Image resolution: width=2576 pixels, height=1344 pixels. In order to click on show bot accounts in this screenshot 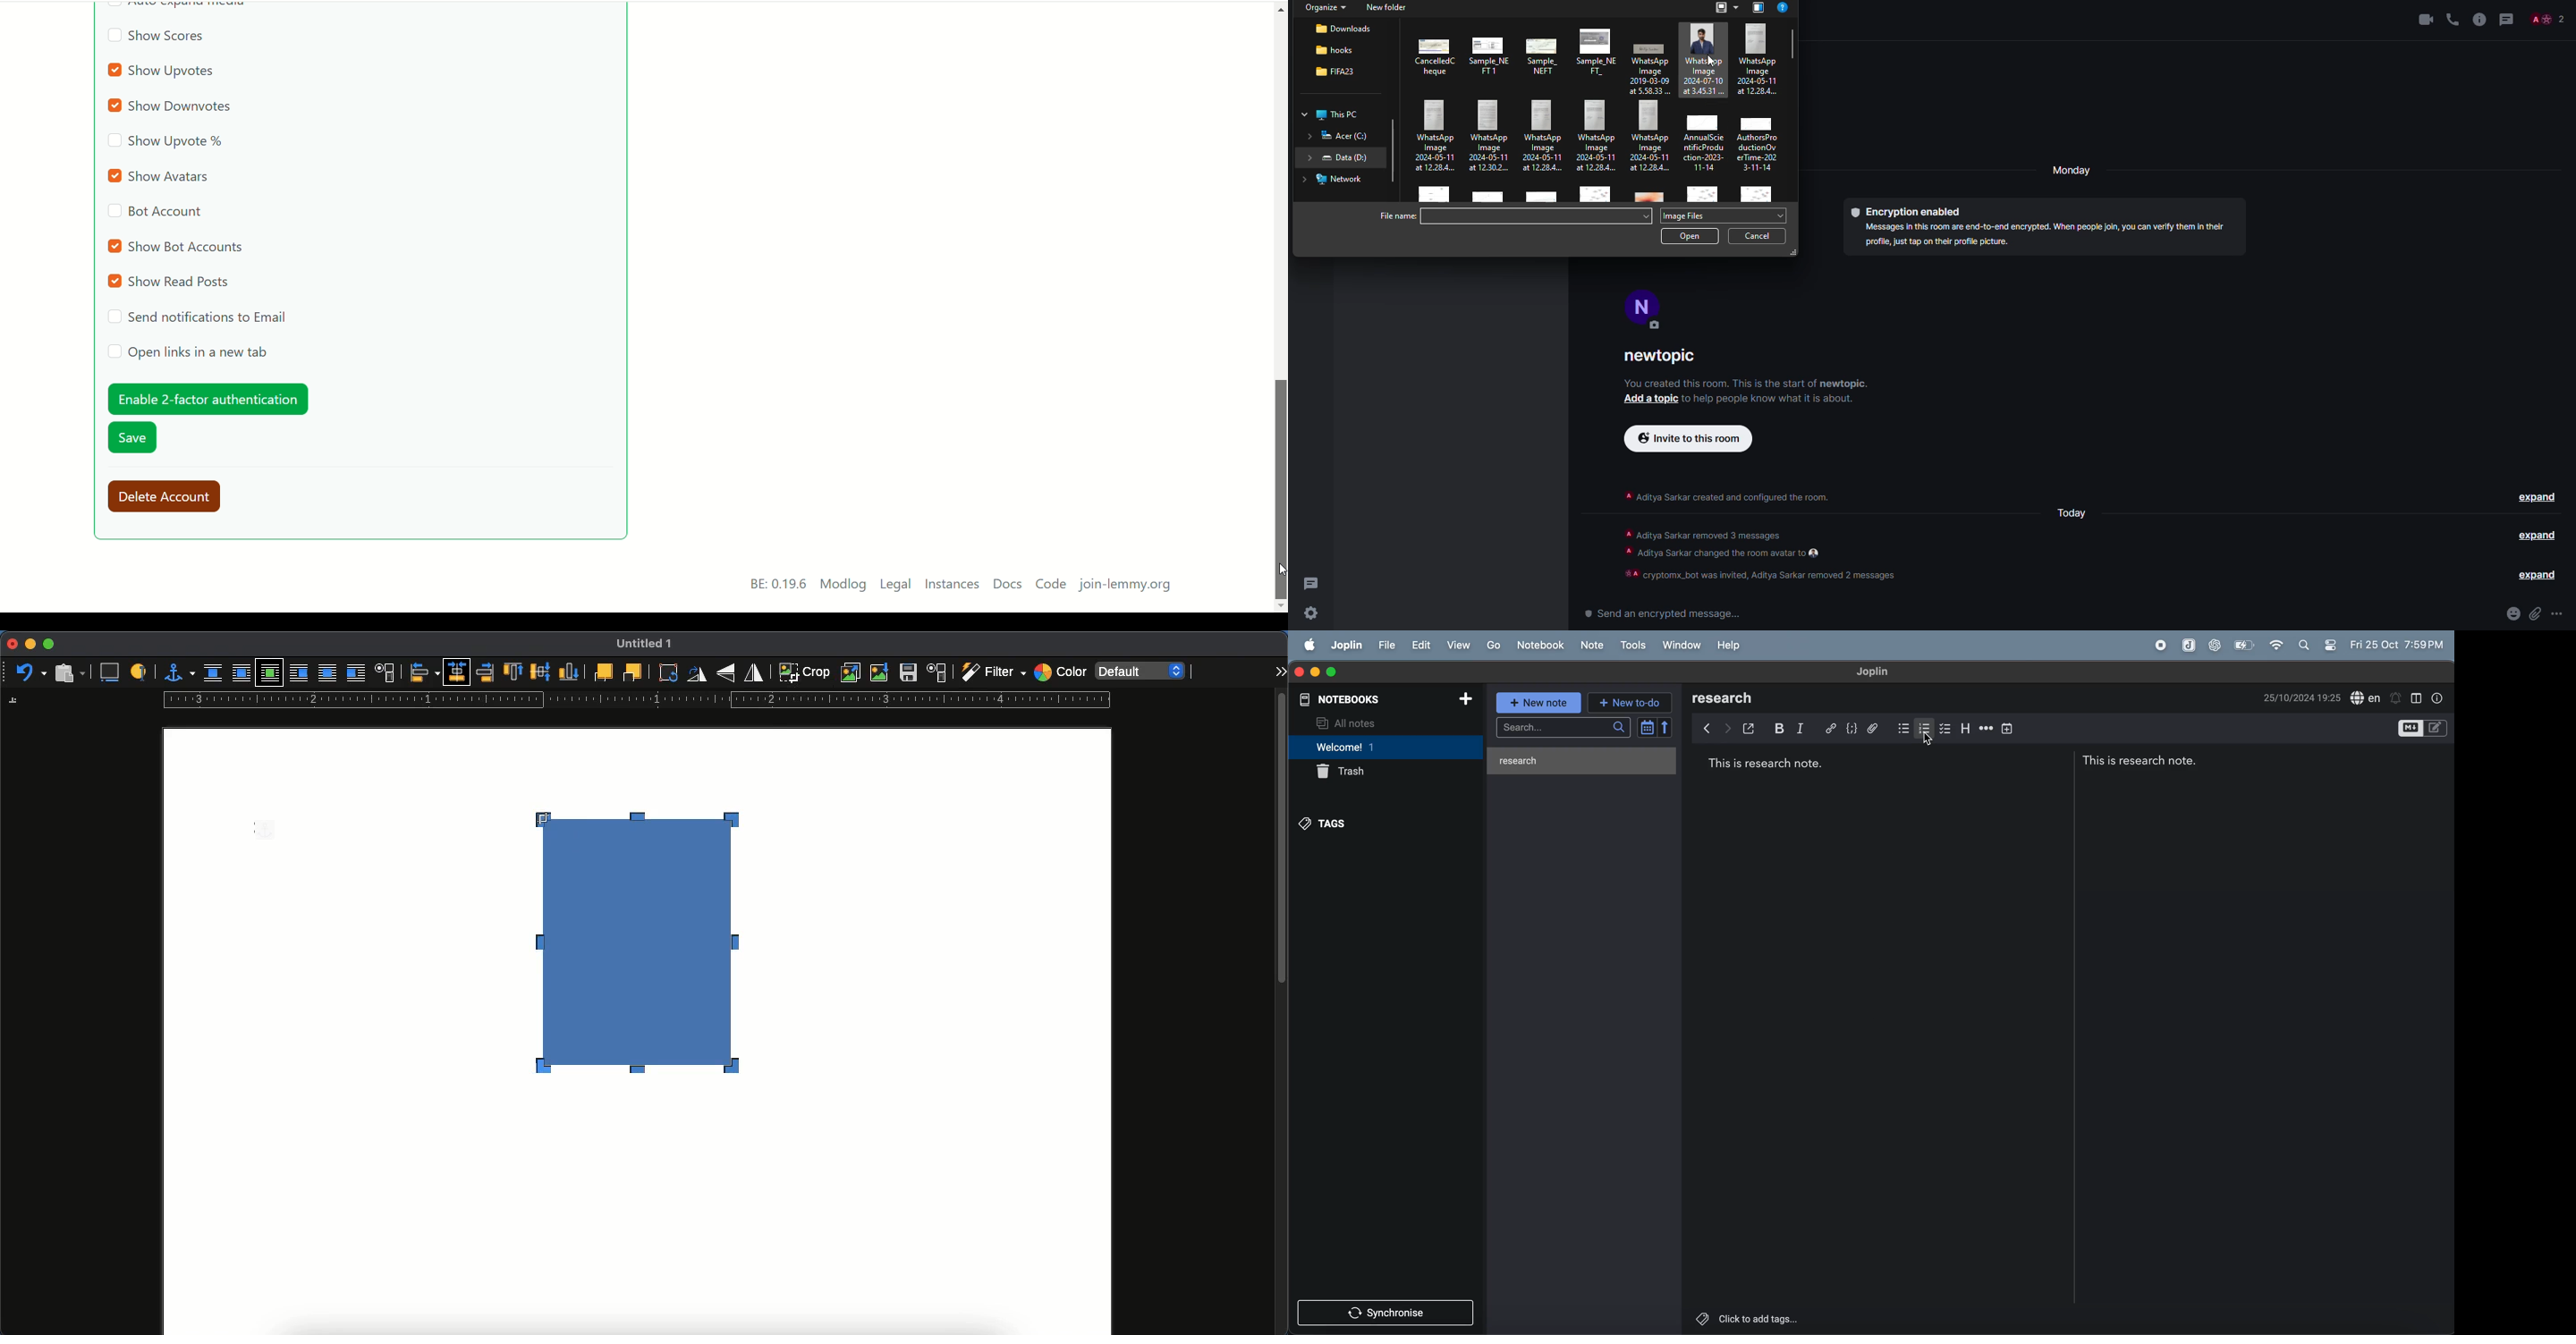, I will do `click(178, 246)`.